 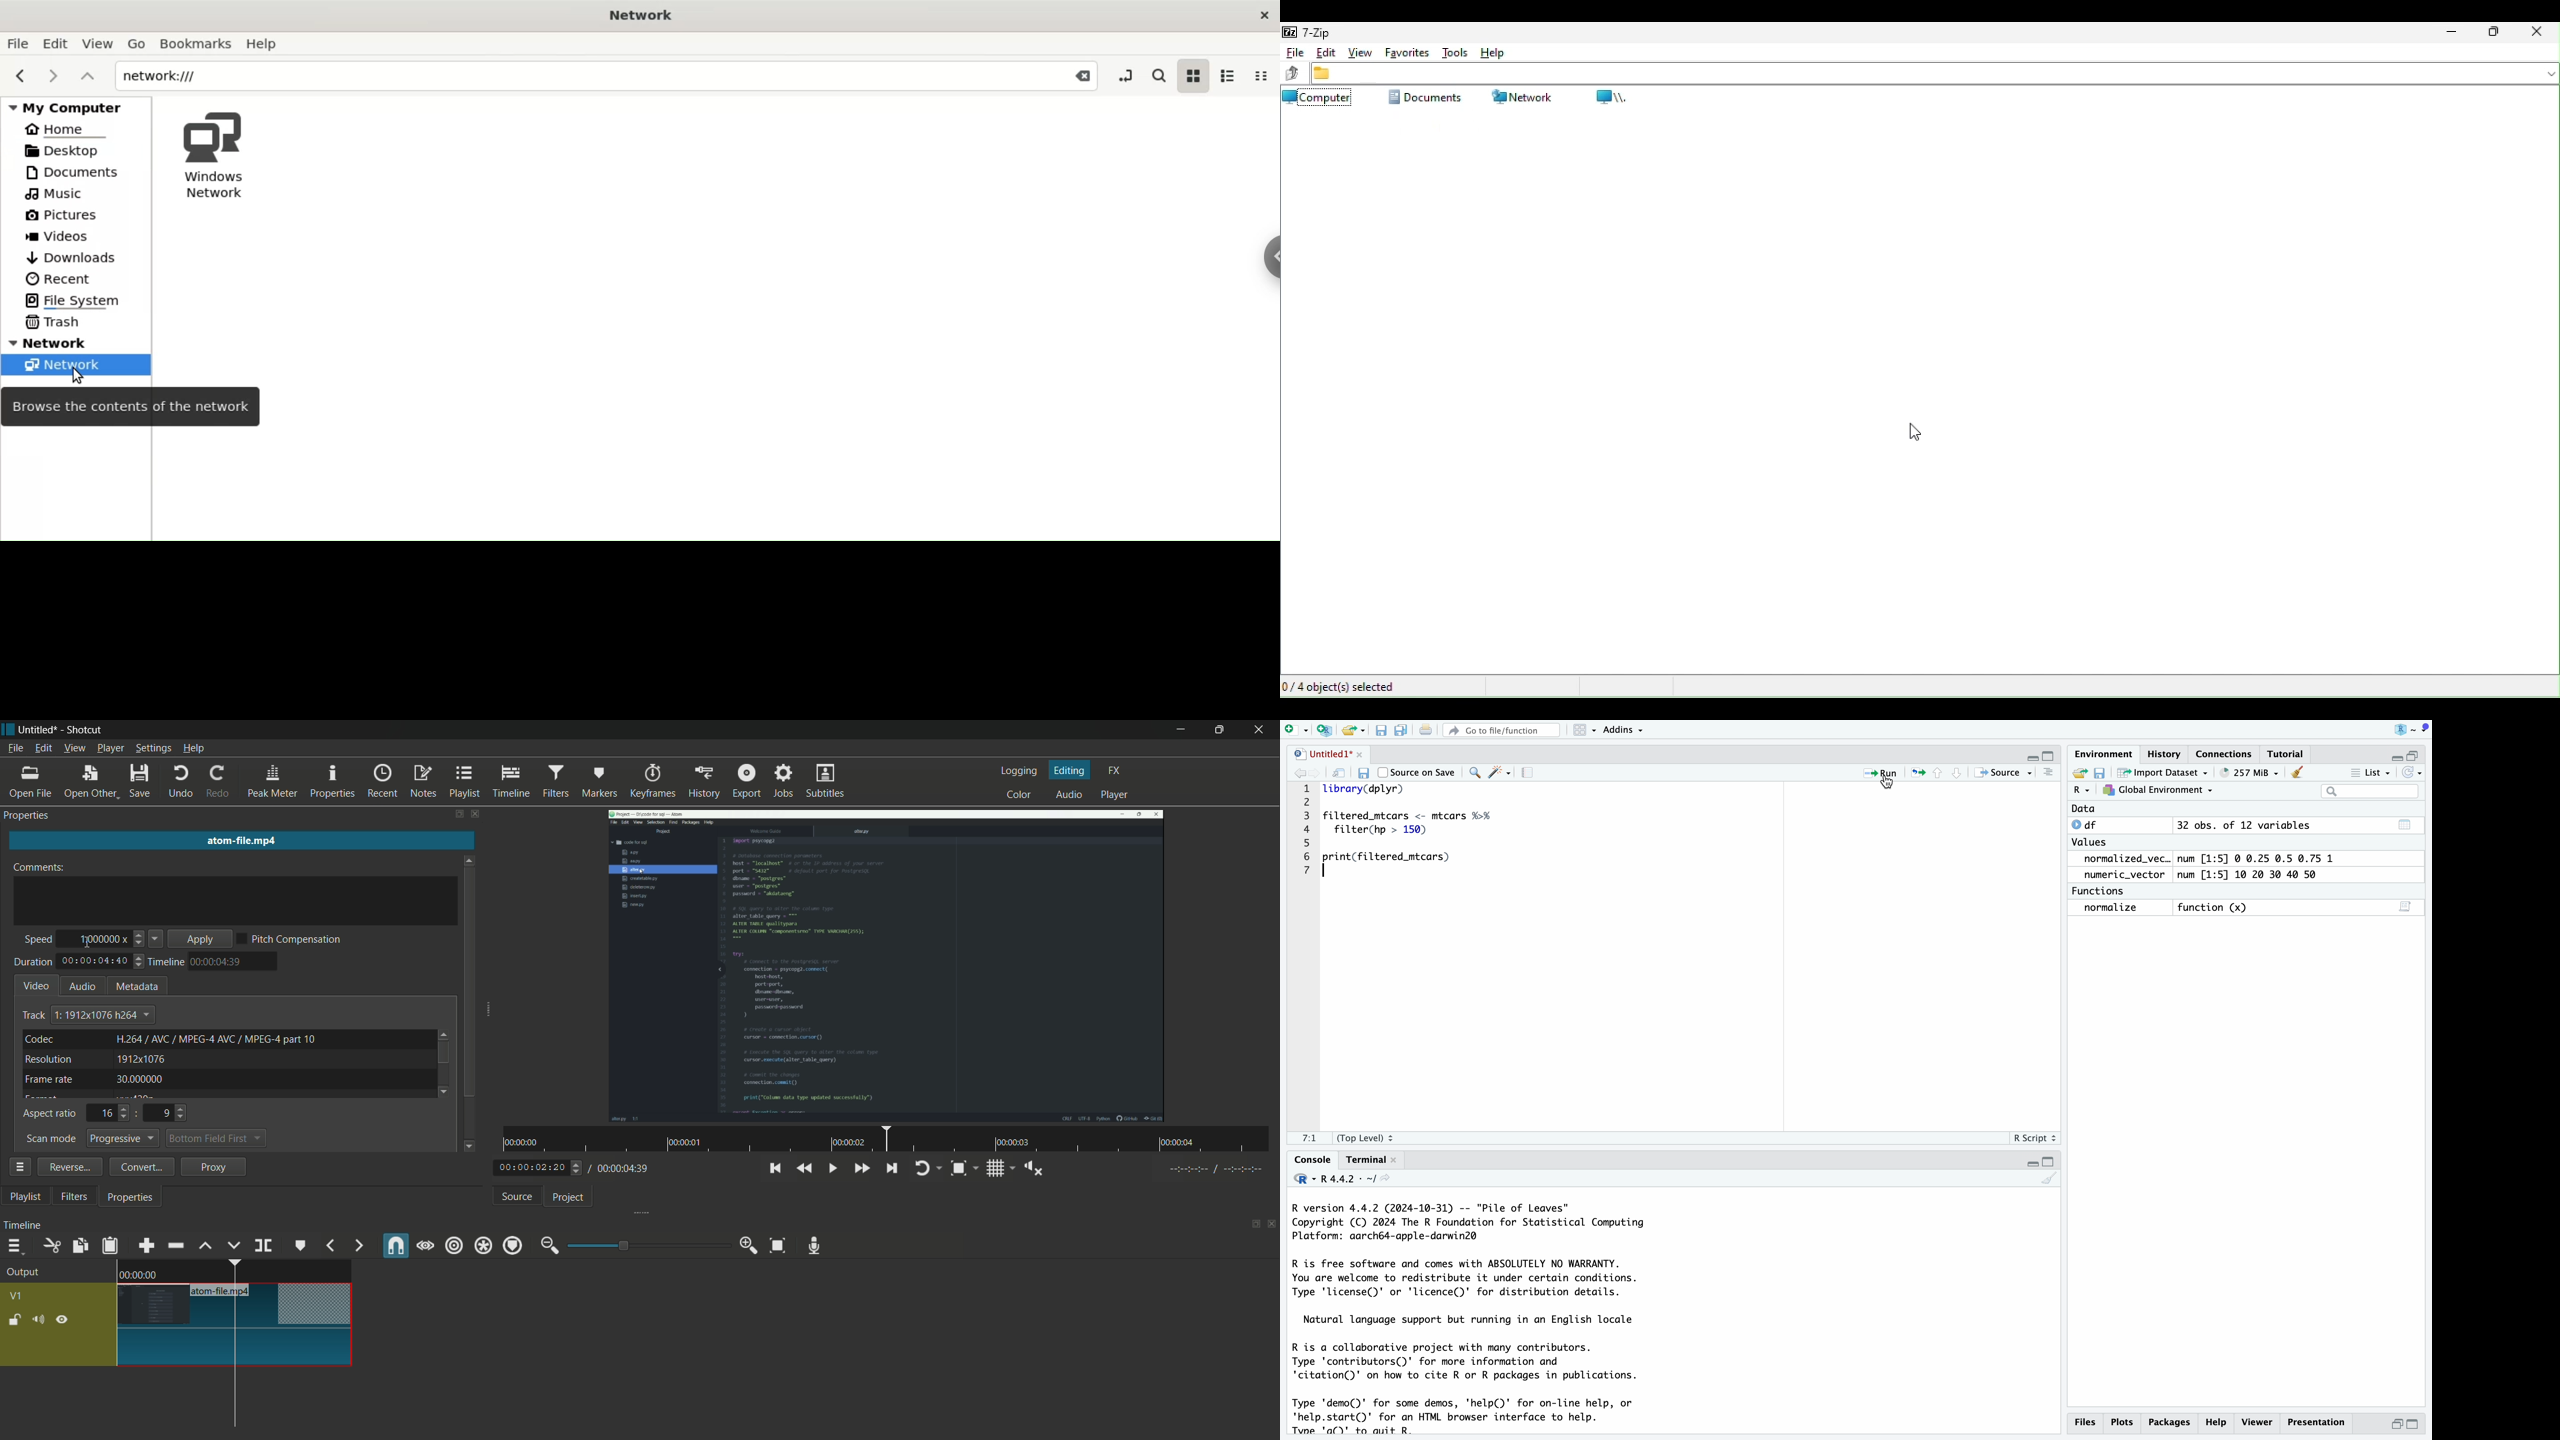 What do you see at coordinates (135, 986) in the screenshot?
I see `metadata` at bounding box center [135, 986].